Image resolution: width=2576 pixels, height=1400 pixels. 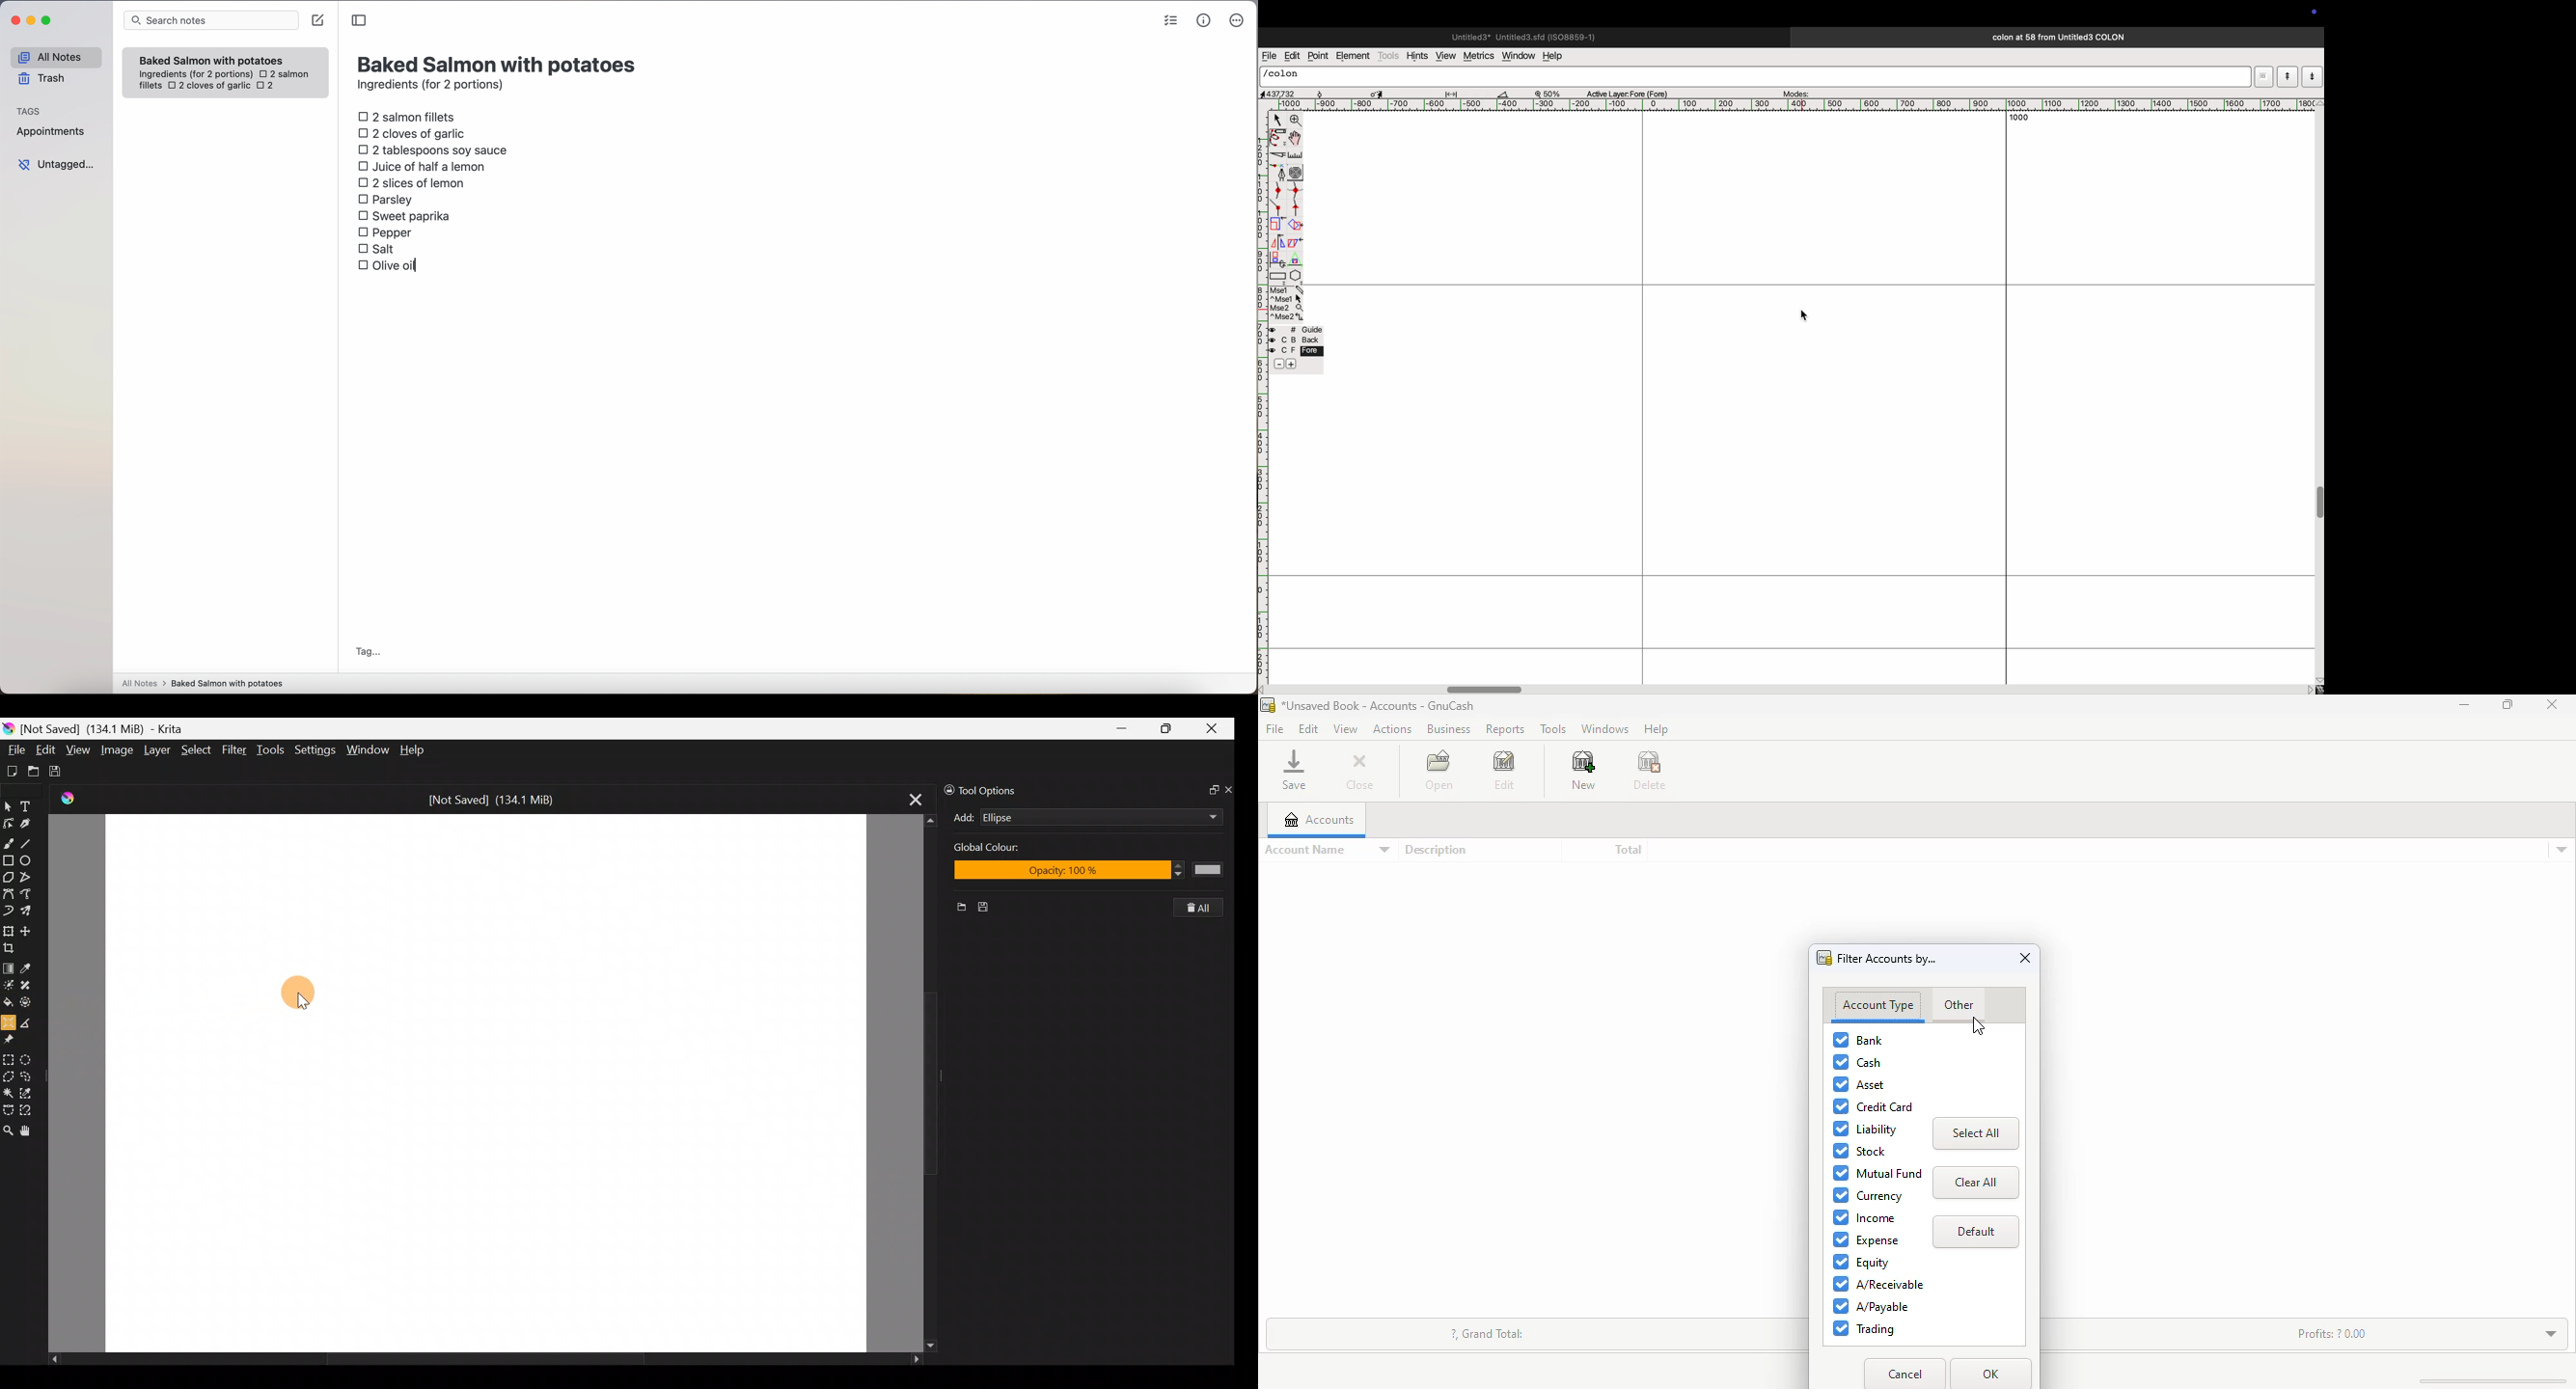 I want to click on currency, so click(x=1869, y=1195).